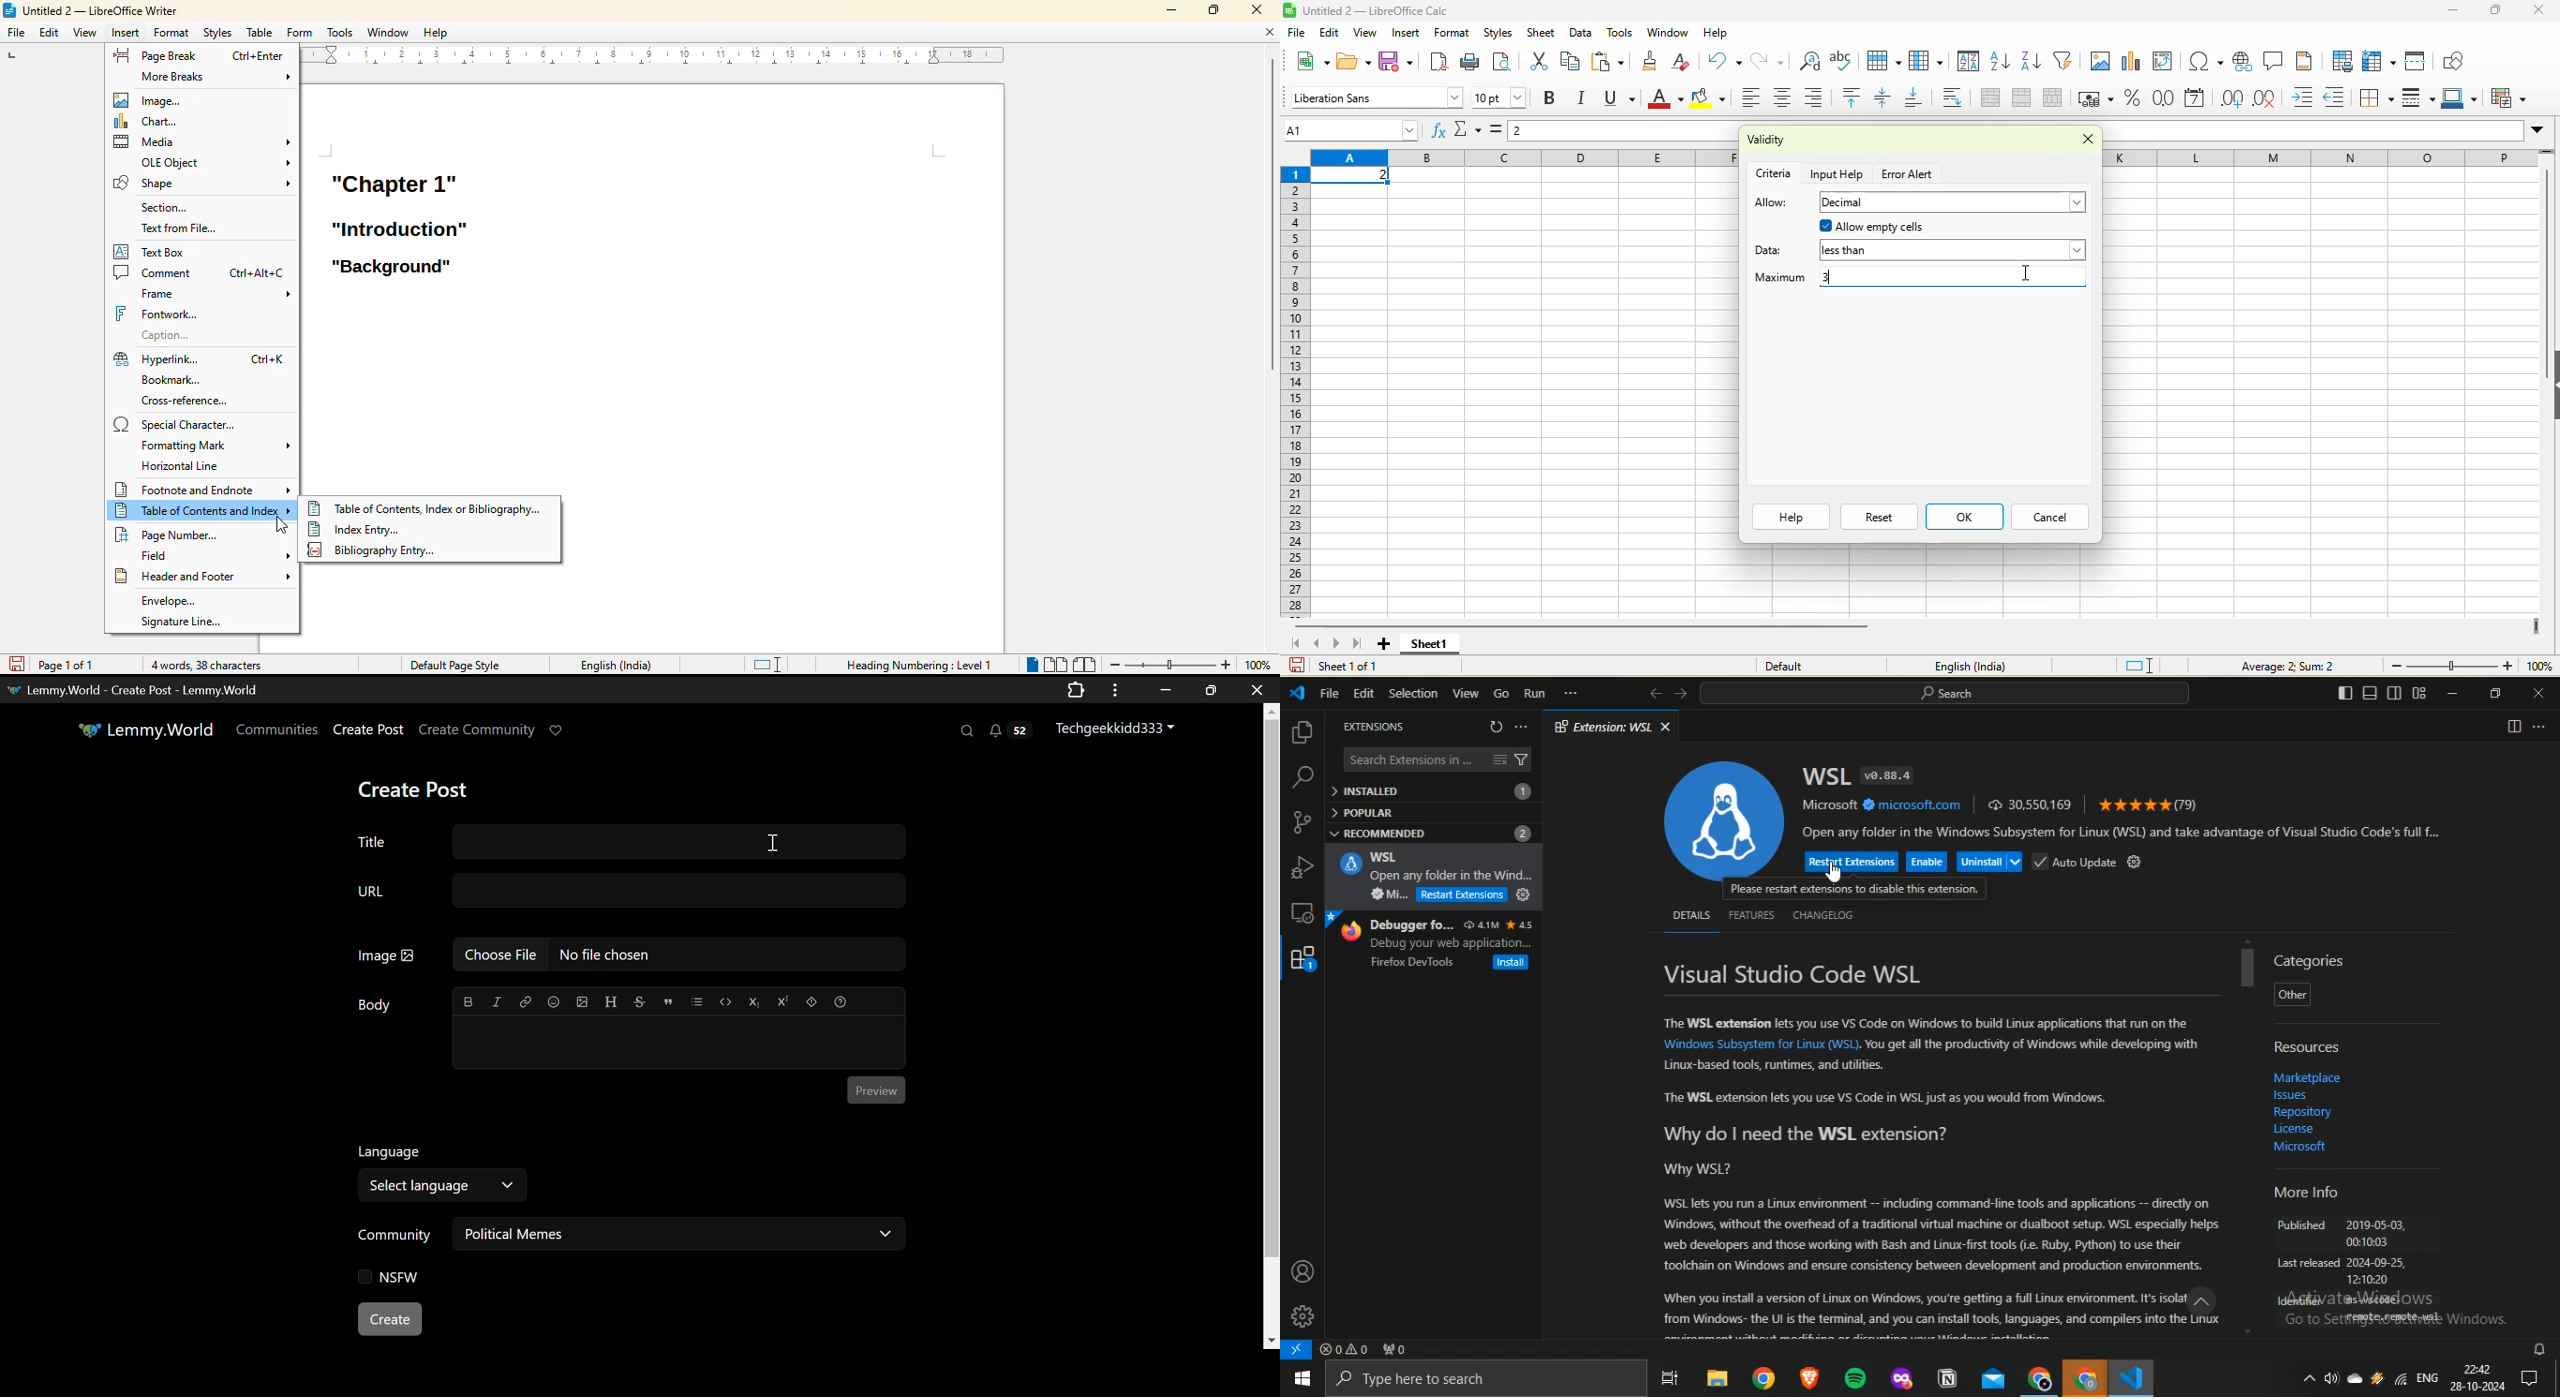 The width and height of the screenshot is (2576, 1400). I want to click on bookmark, so click(171, 380).